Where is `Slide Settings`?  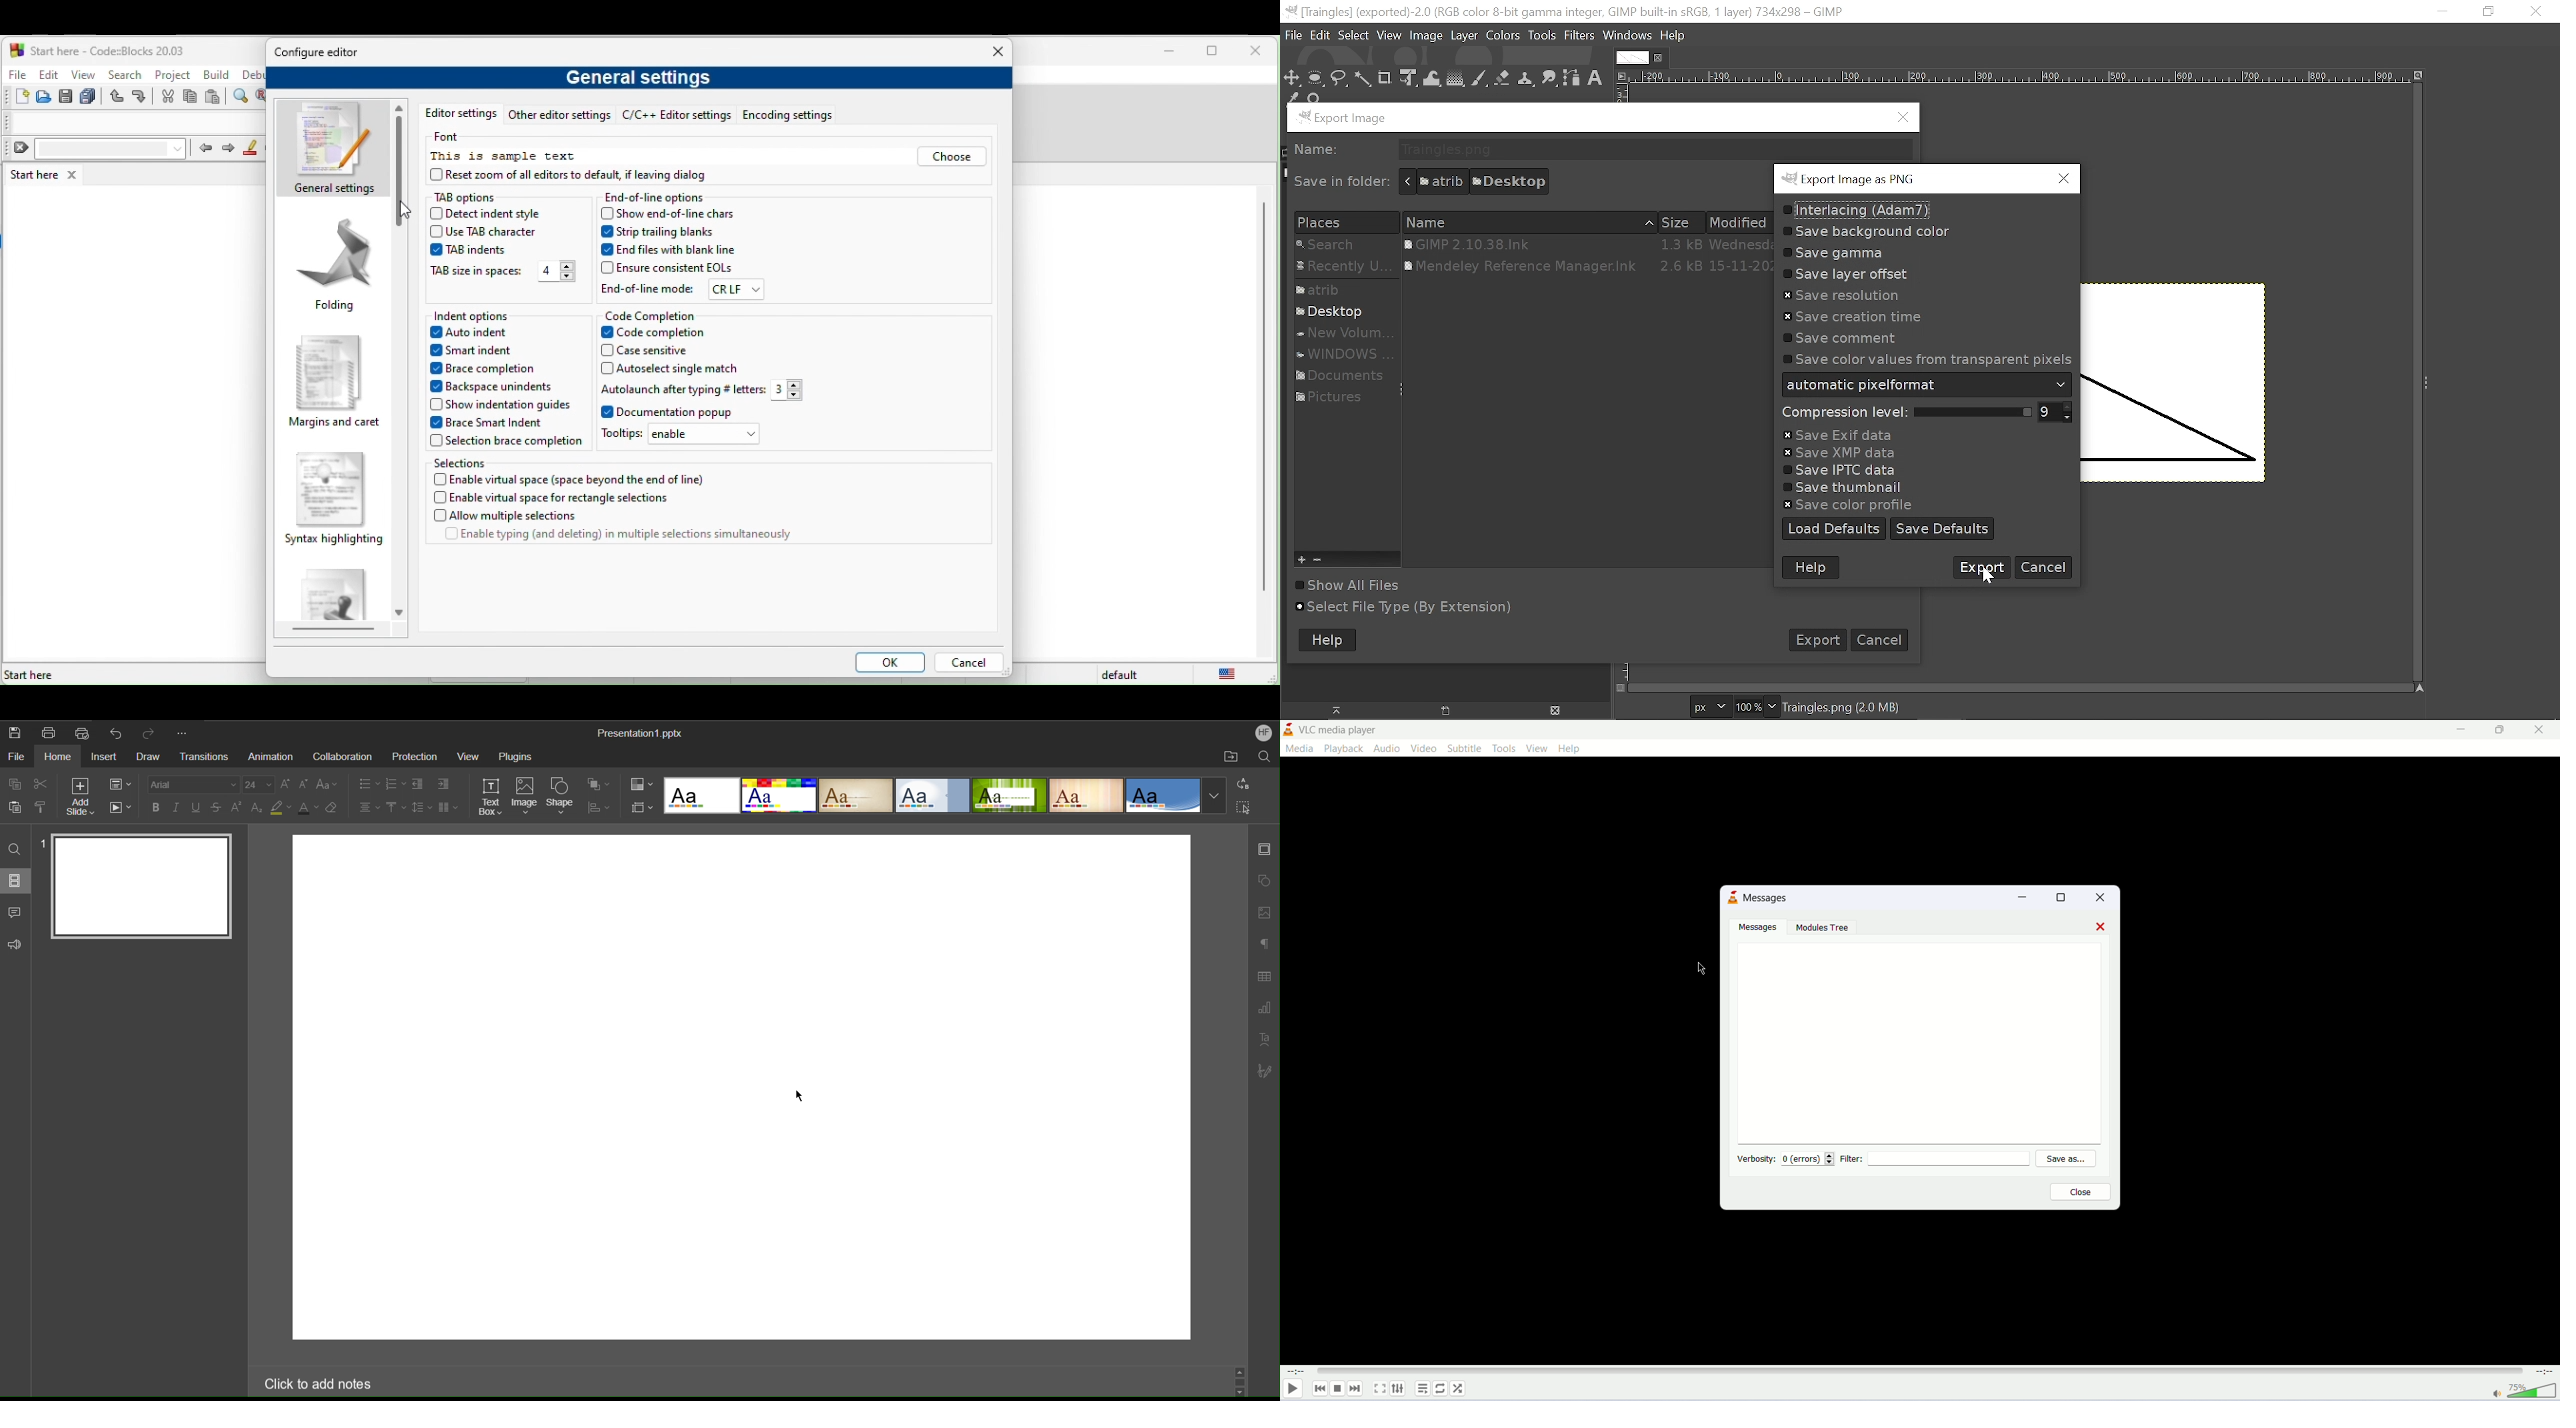 Slide Settings is located at coordinates (1265, 849).